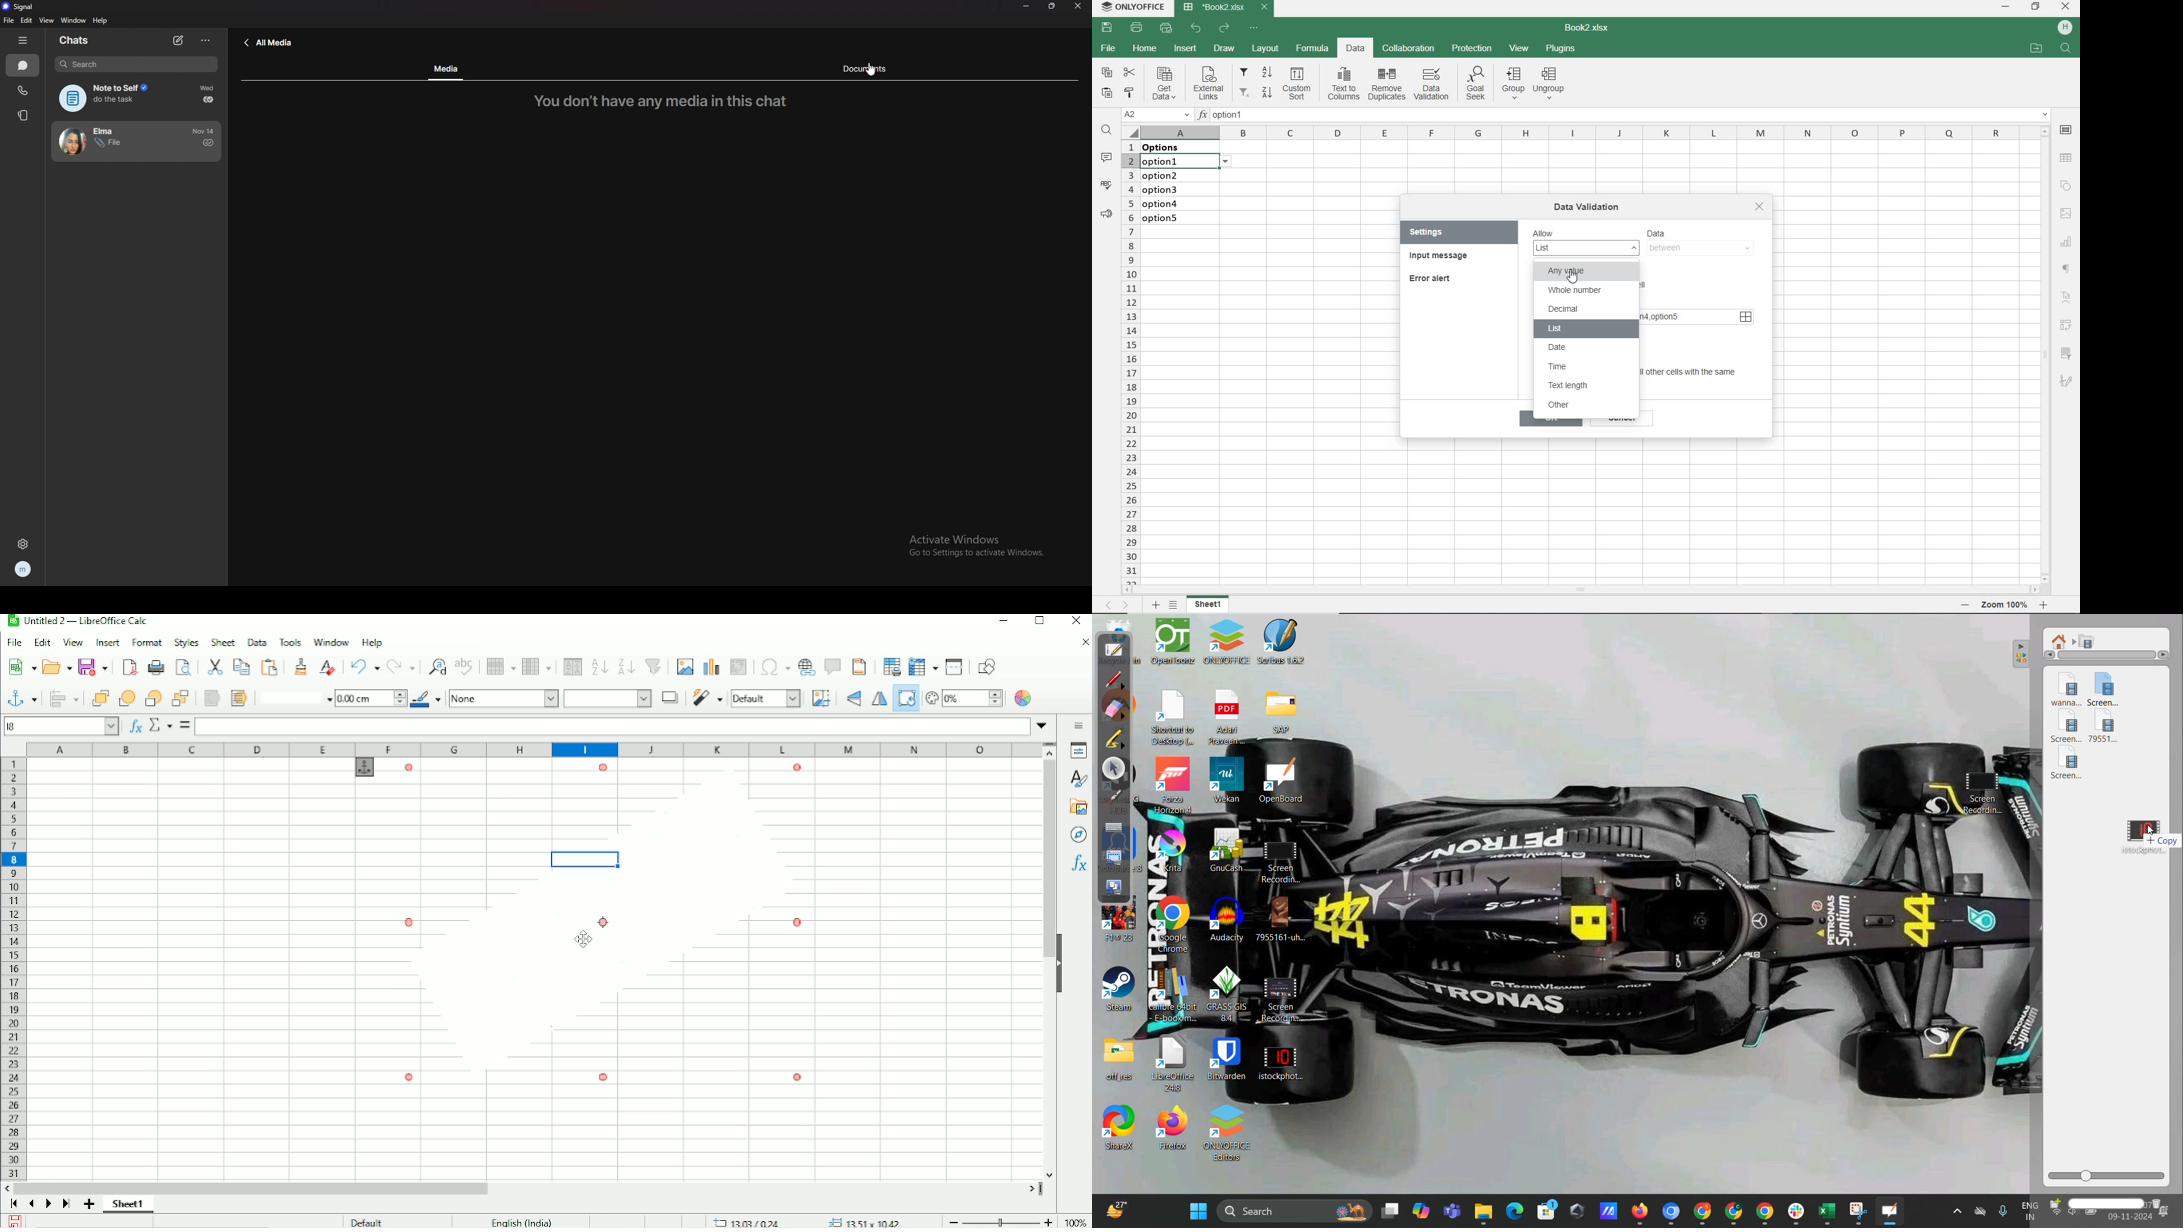 The image size is (2184, 1232). I want to click on DRAW, so click(1224, 48).